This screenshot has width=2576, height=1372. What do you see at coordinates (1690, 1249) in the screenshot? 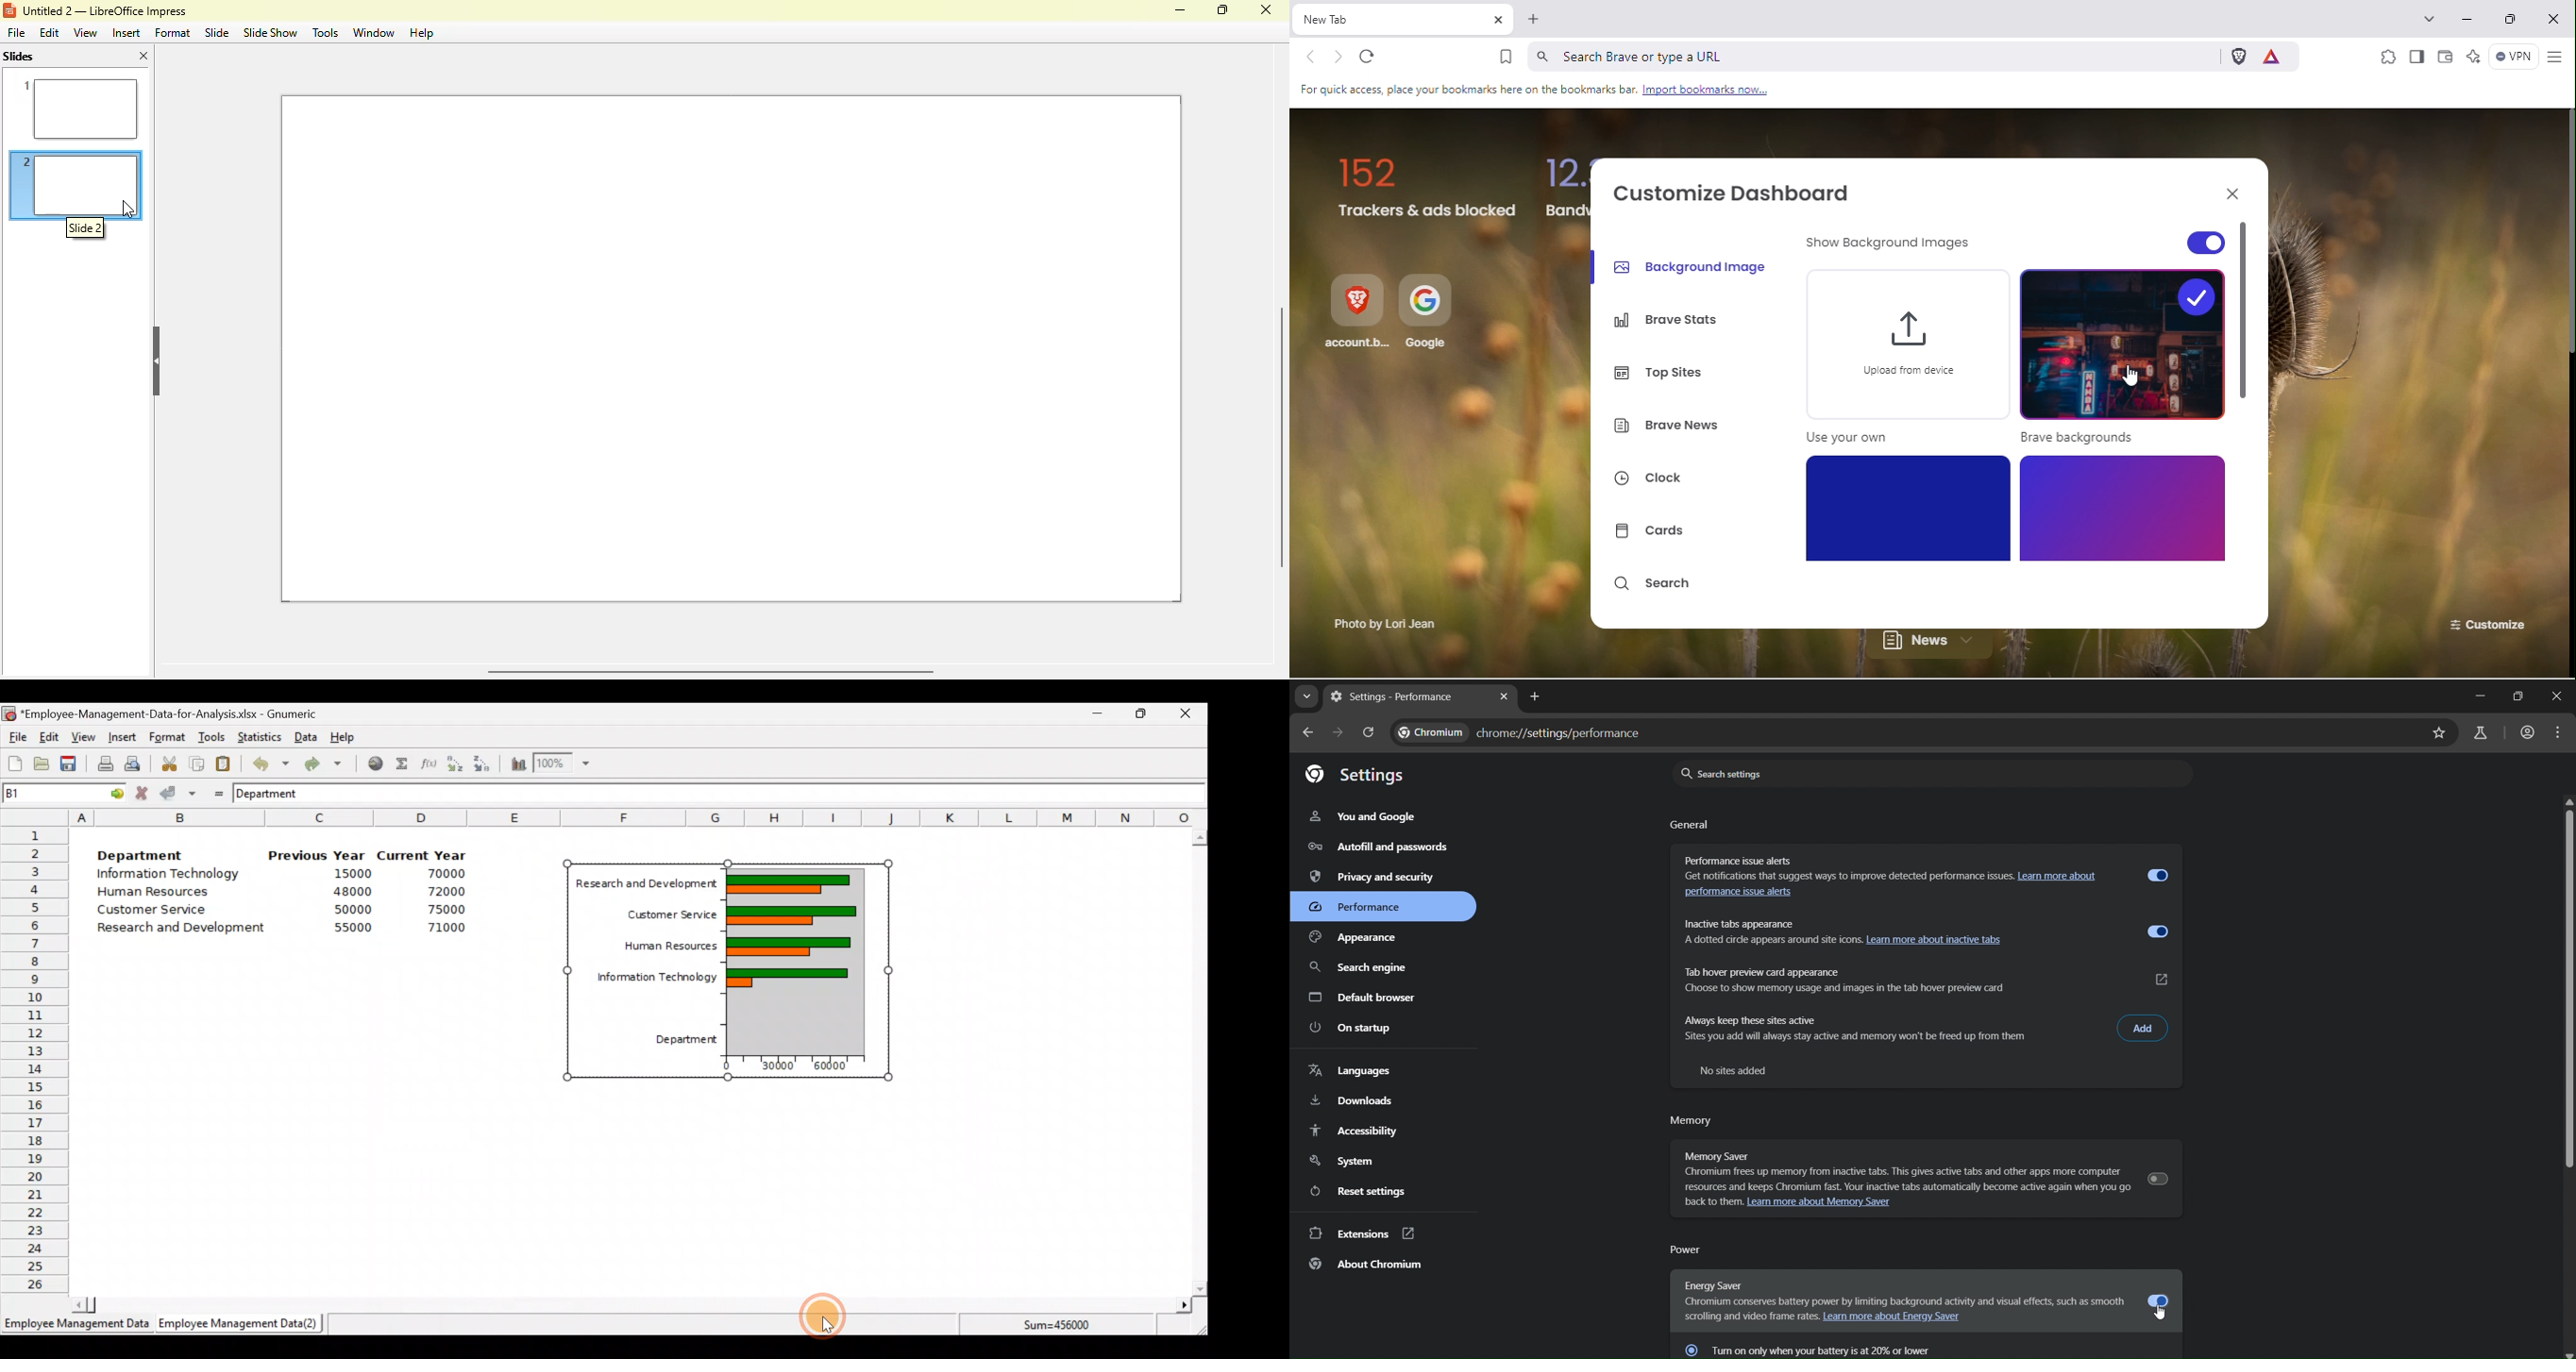
I see `power` at bounding box center [1690, 1249].